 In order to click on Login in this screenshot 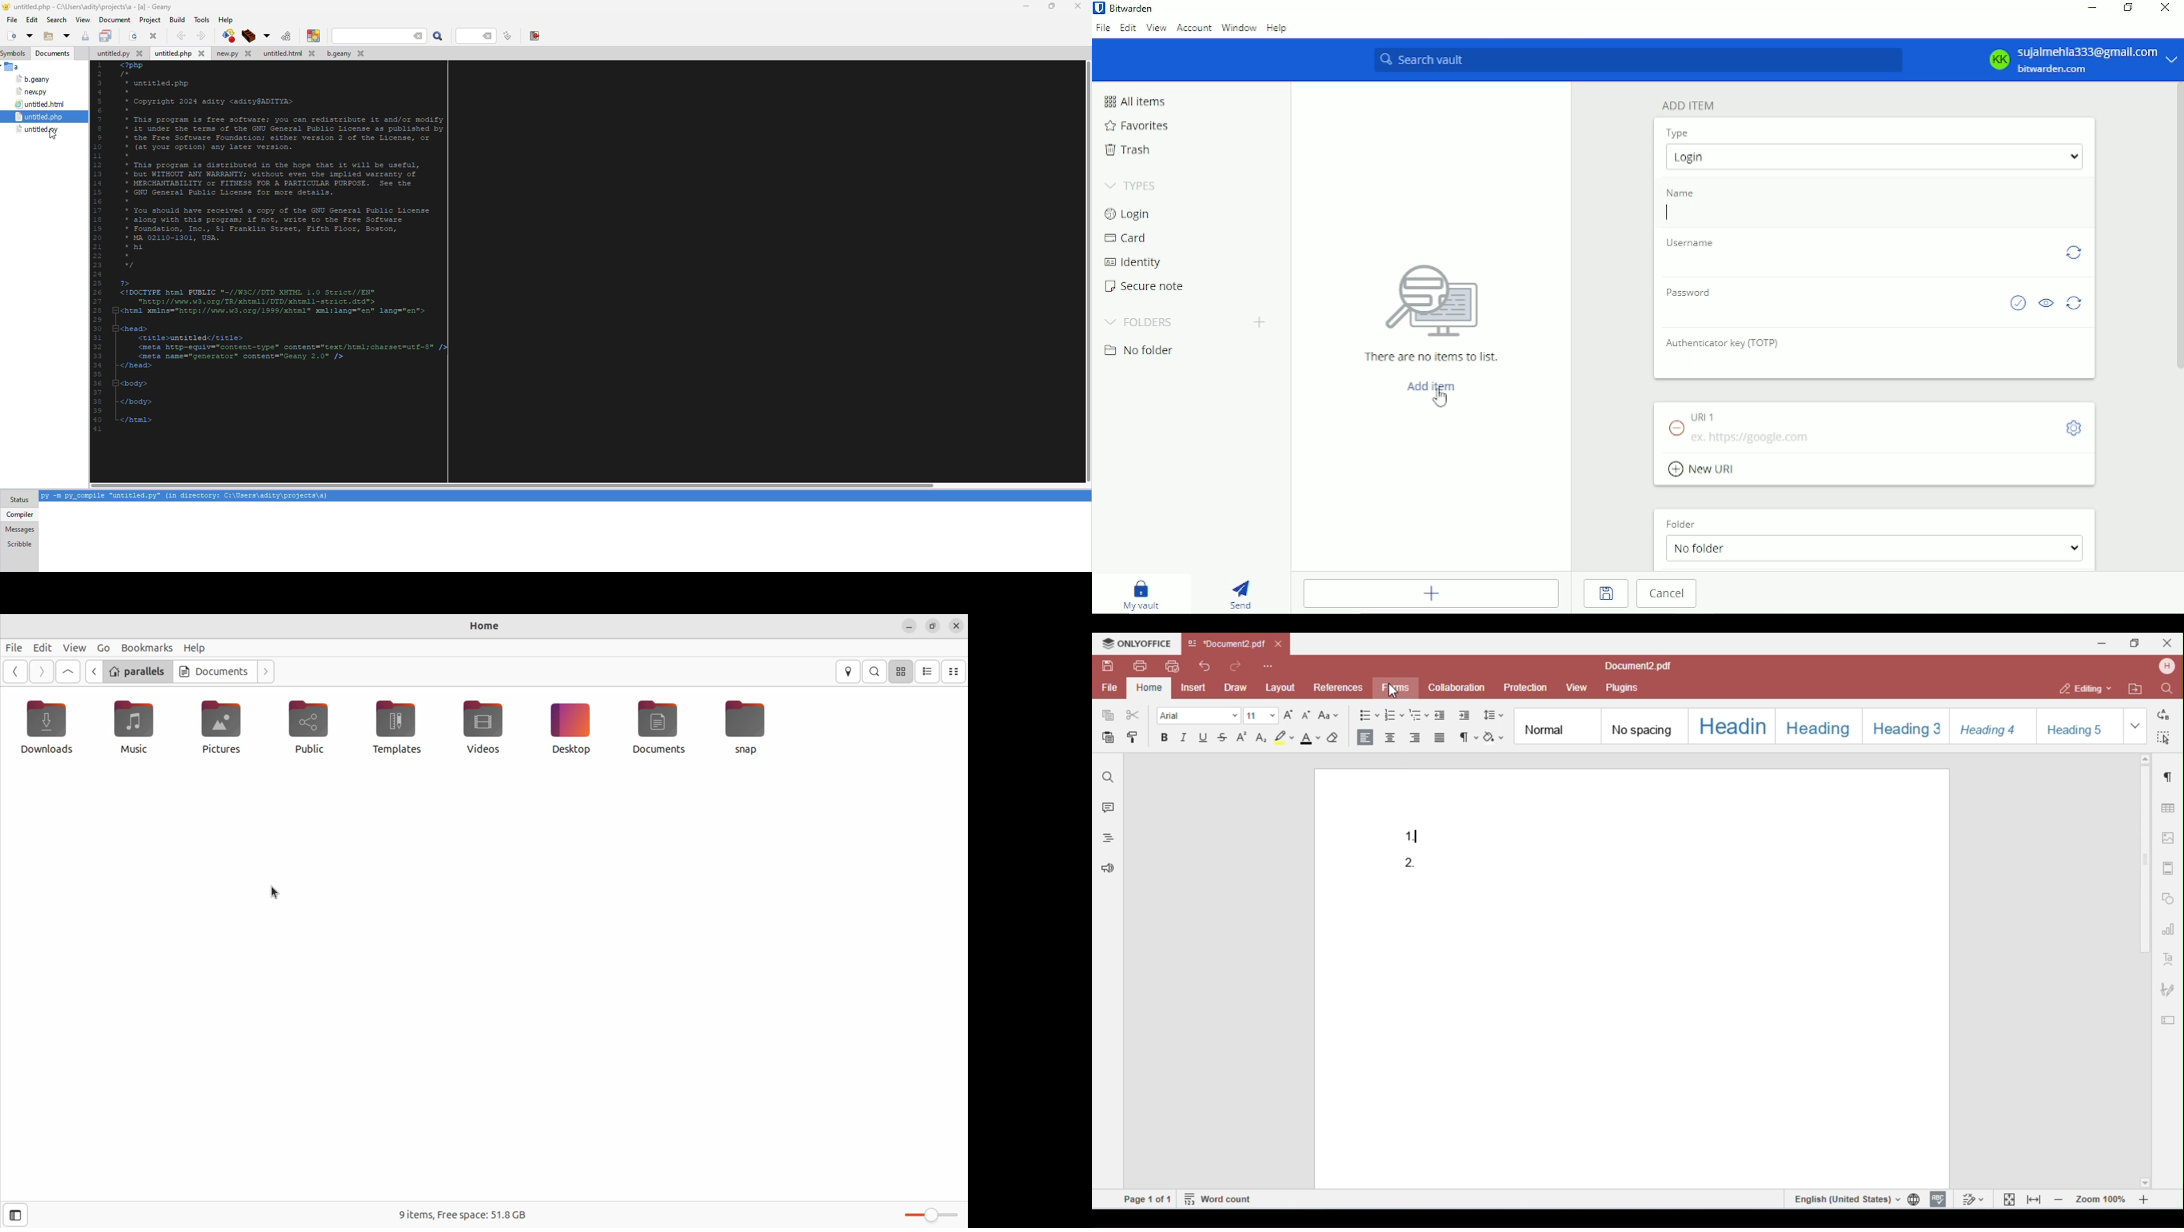, I will do `click(1127, 215)`.